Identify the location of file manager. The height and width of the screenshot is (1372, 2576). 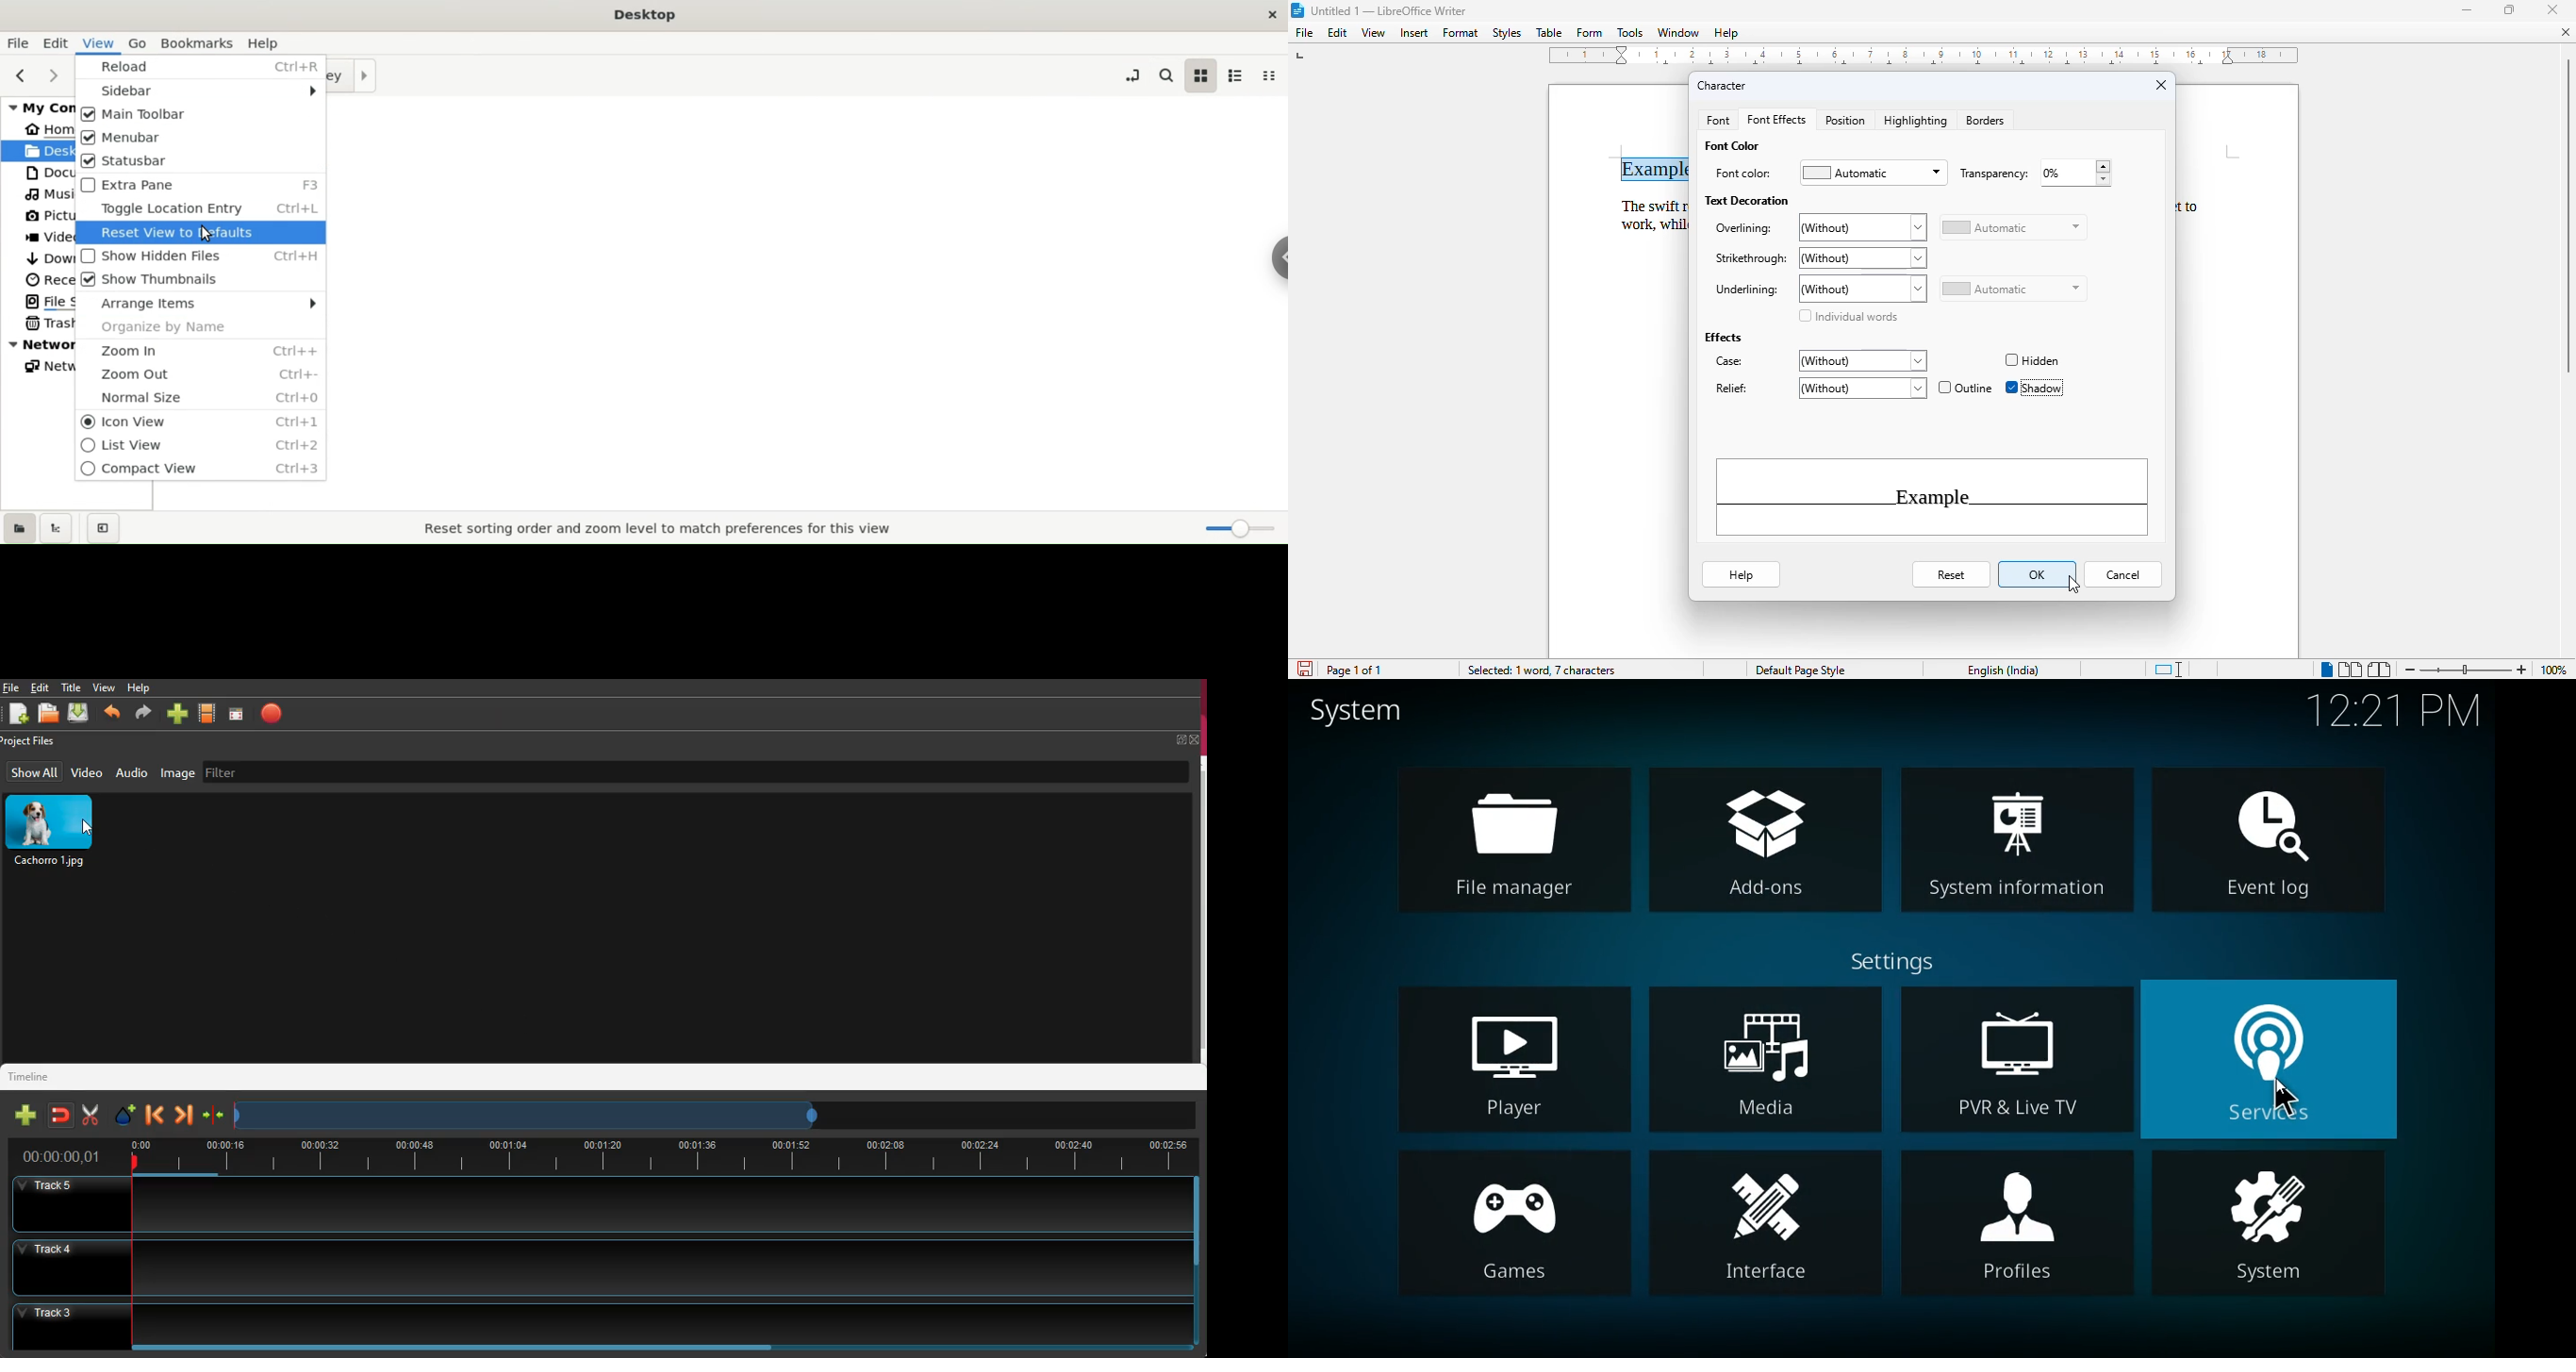
(1508, 841).